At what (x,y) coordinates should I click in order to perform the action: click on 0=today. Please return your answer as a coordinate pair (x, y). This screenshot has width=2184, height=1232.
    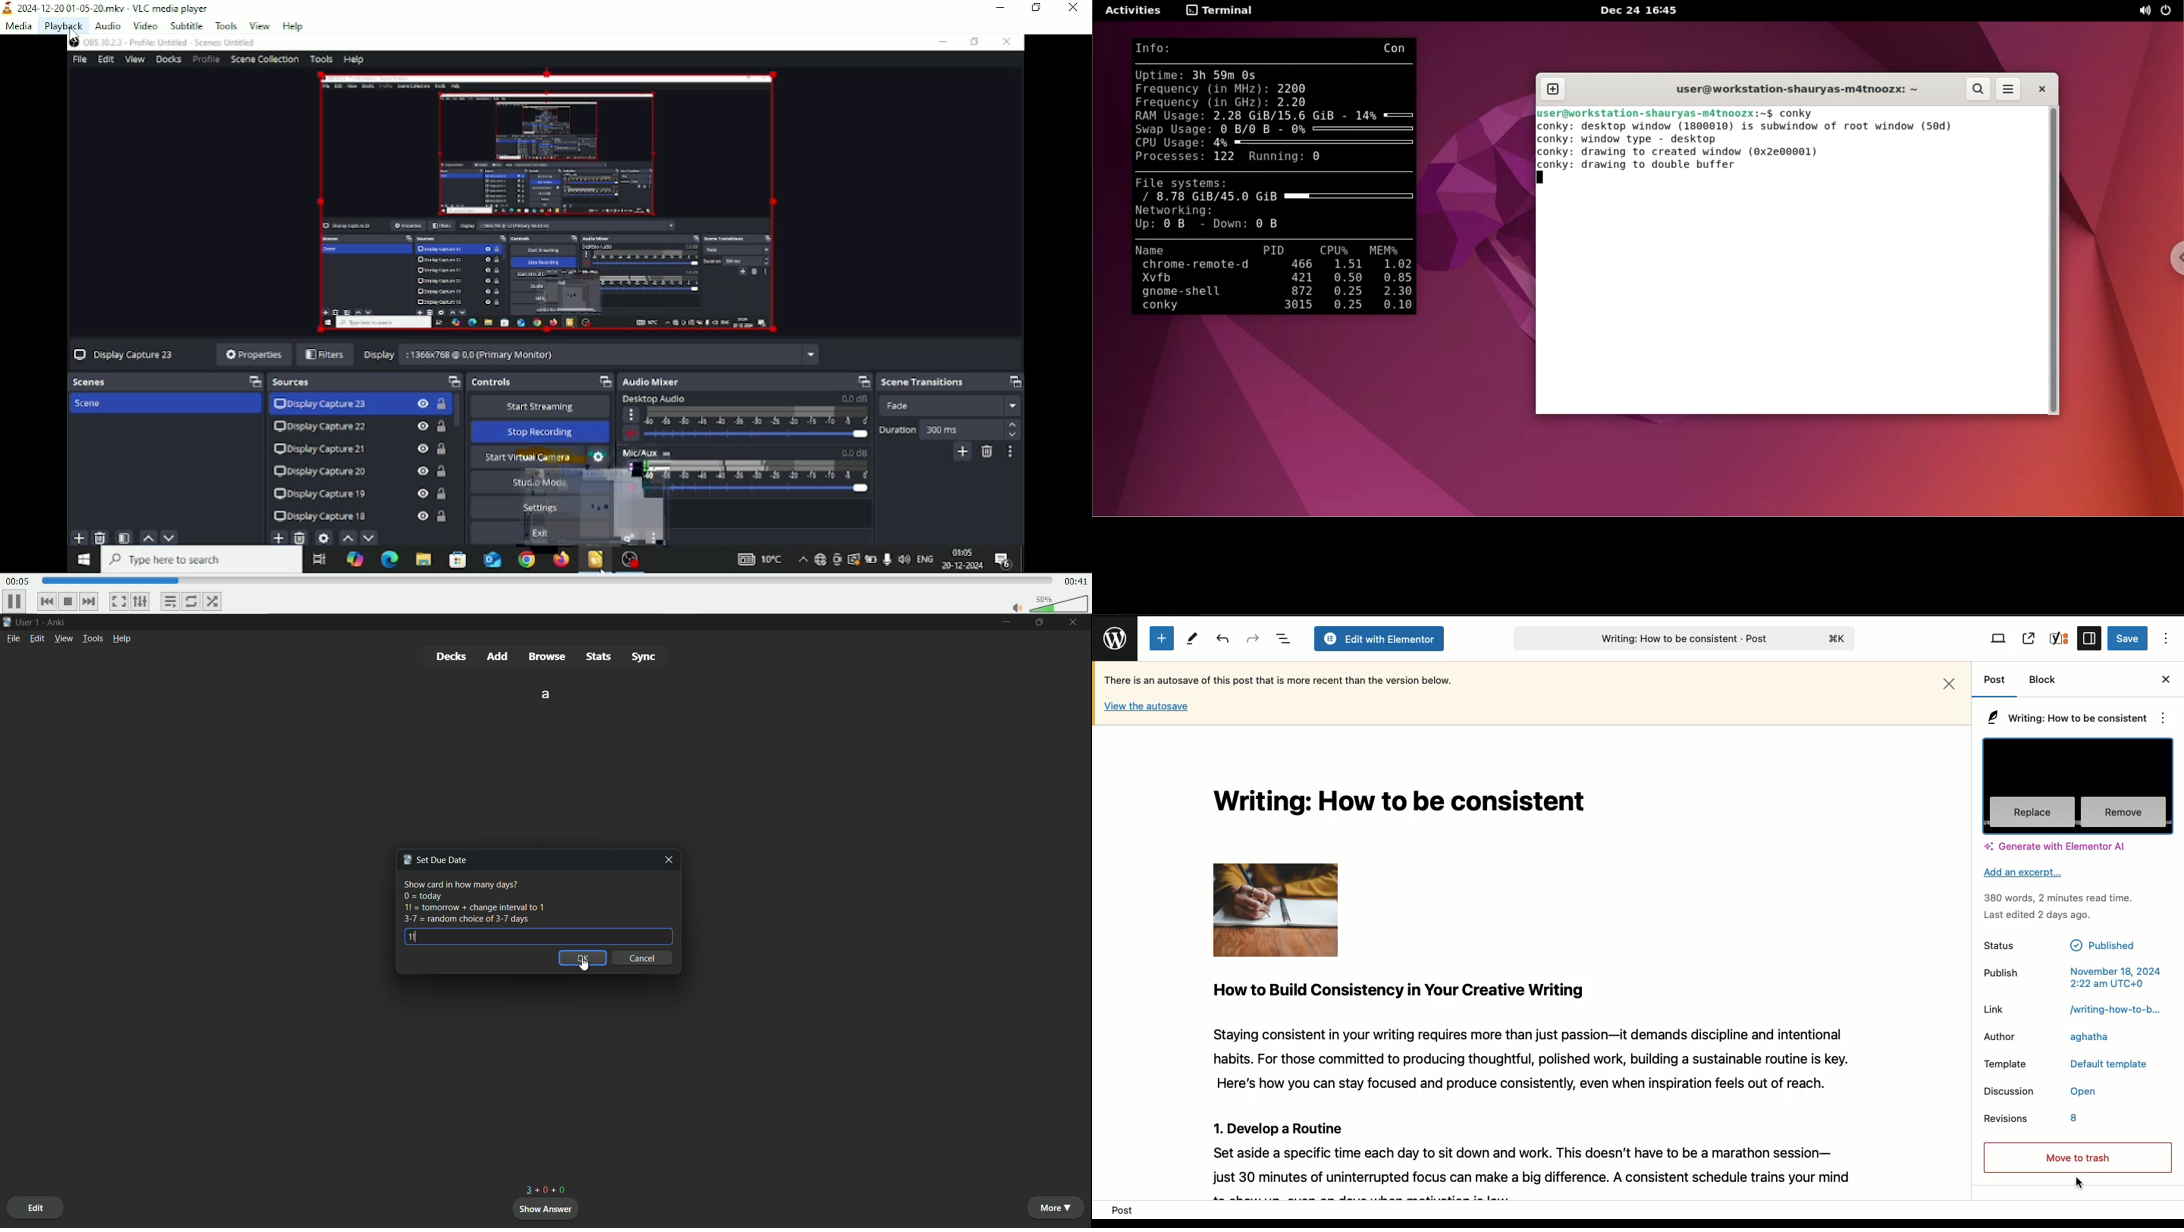
    Looking at the image, I should click on (422, 896).